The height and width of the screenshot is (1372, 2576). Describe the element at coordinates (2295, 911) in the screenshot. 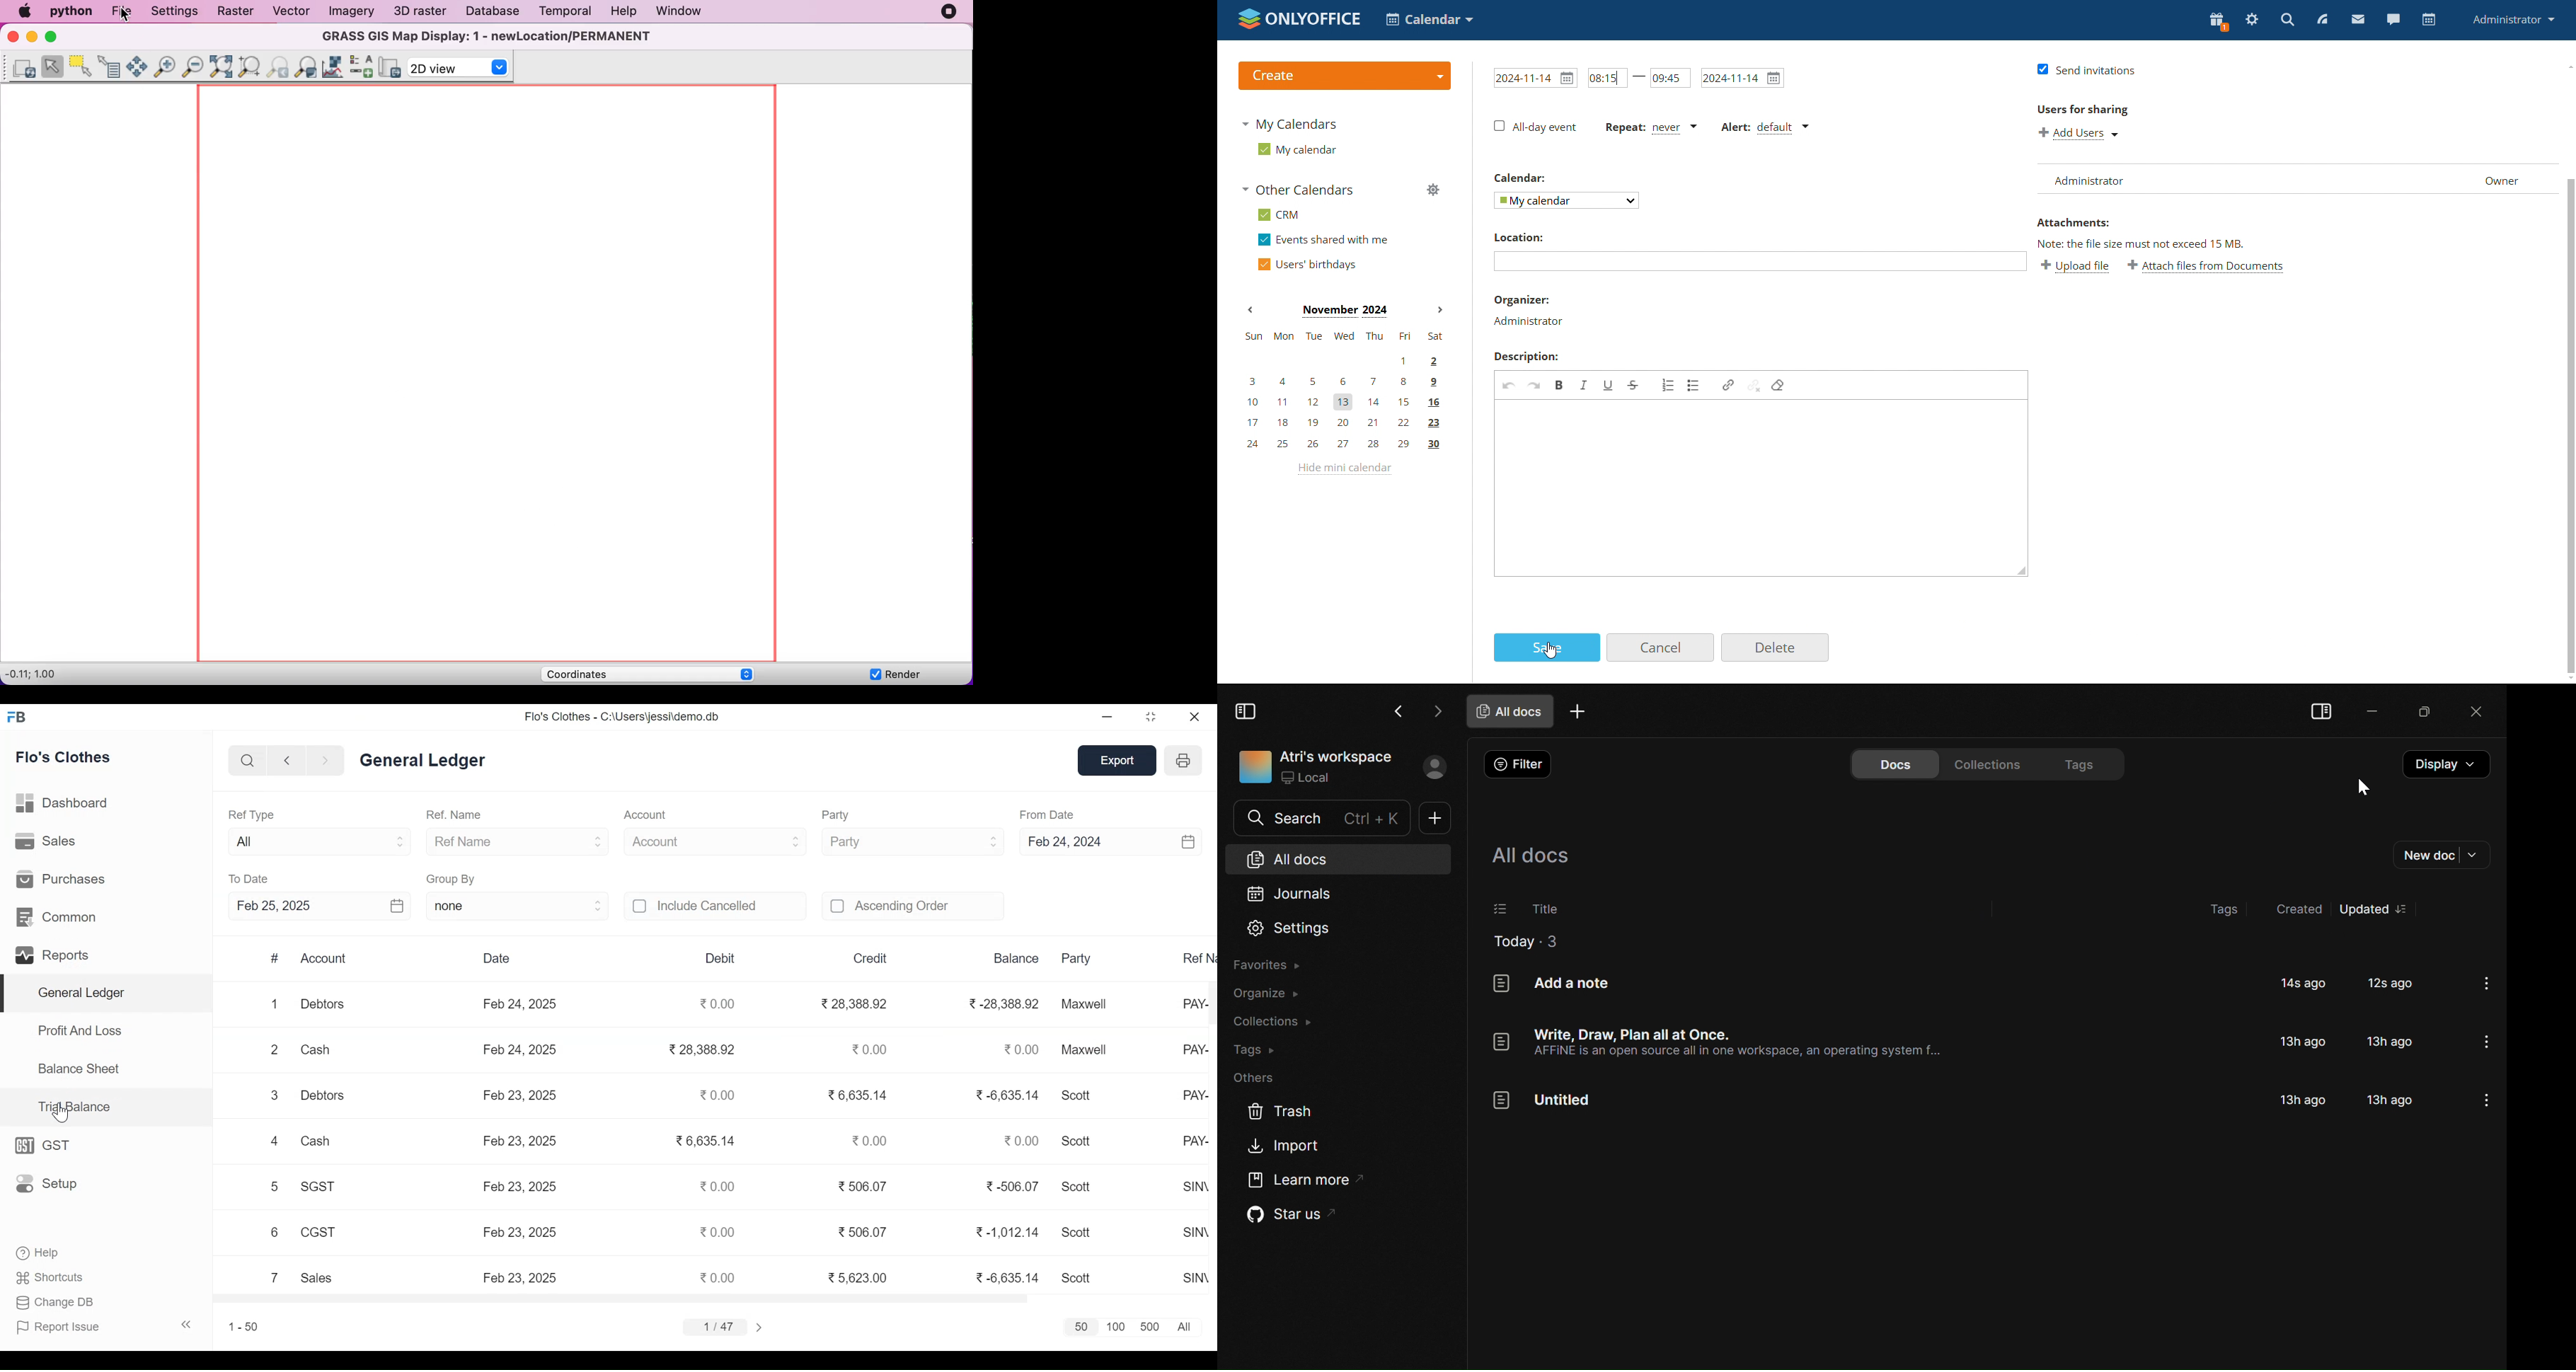

I see `Created` at that location.